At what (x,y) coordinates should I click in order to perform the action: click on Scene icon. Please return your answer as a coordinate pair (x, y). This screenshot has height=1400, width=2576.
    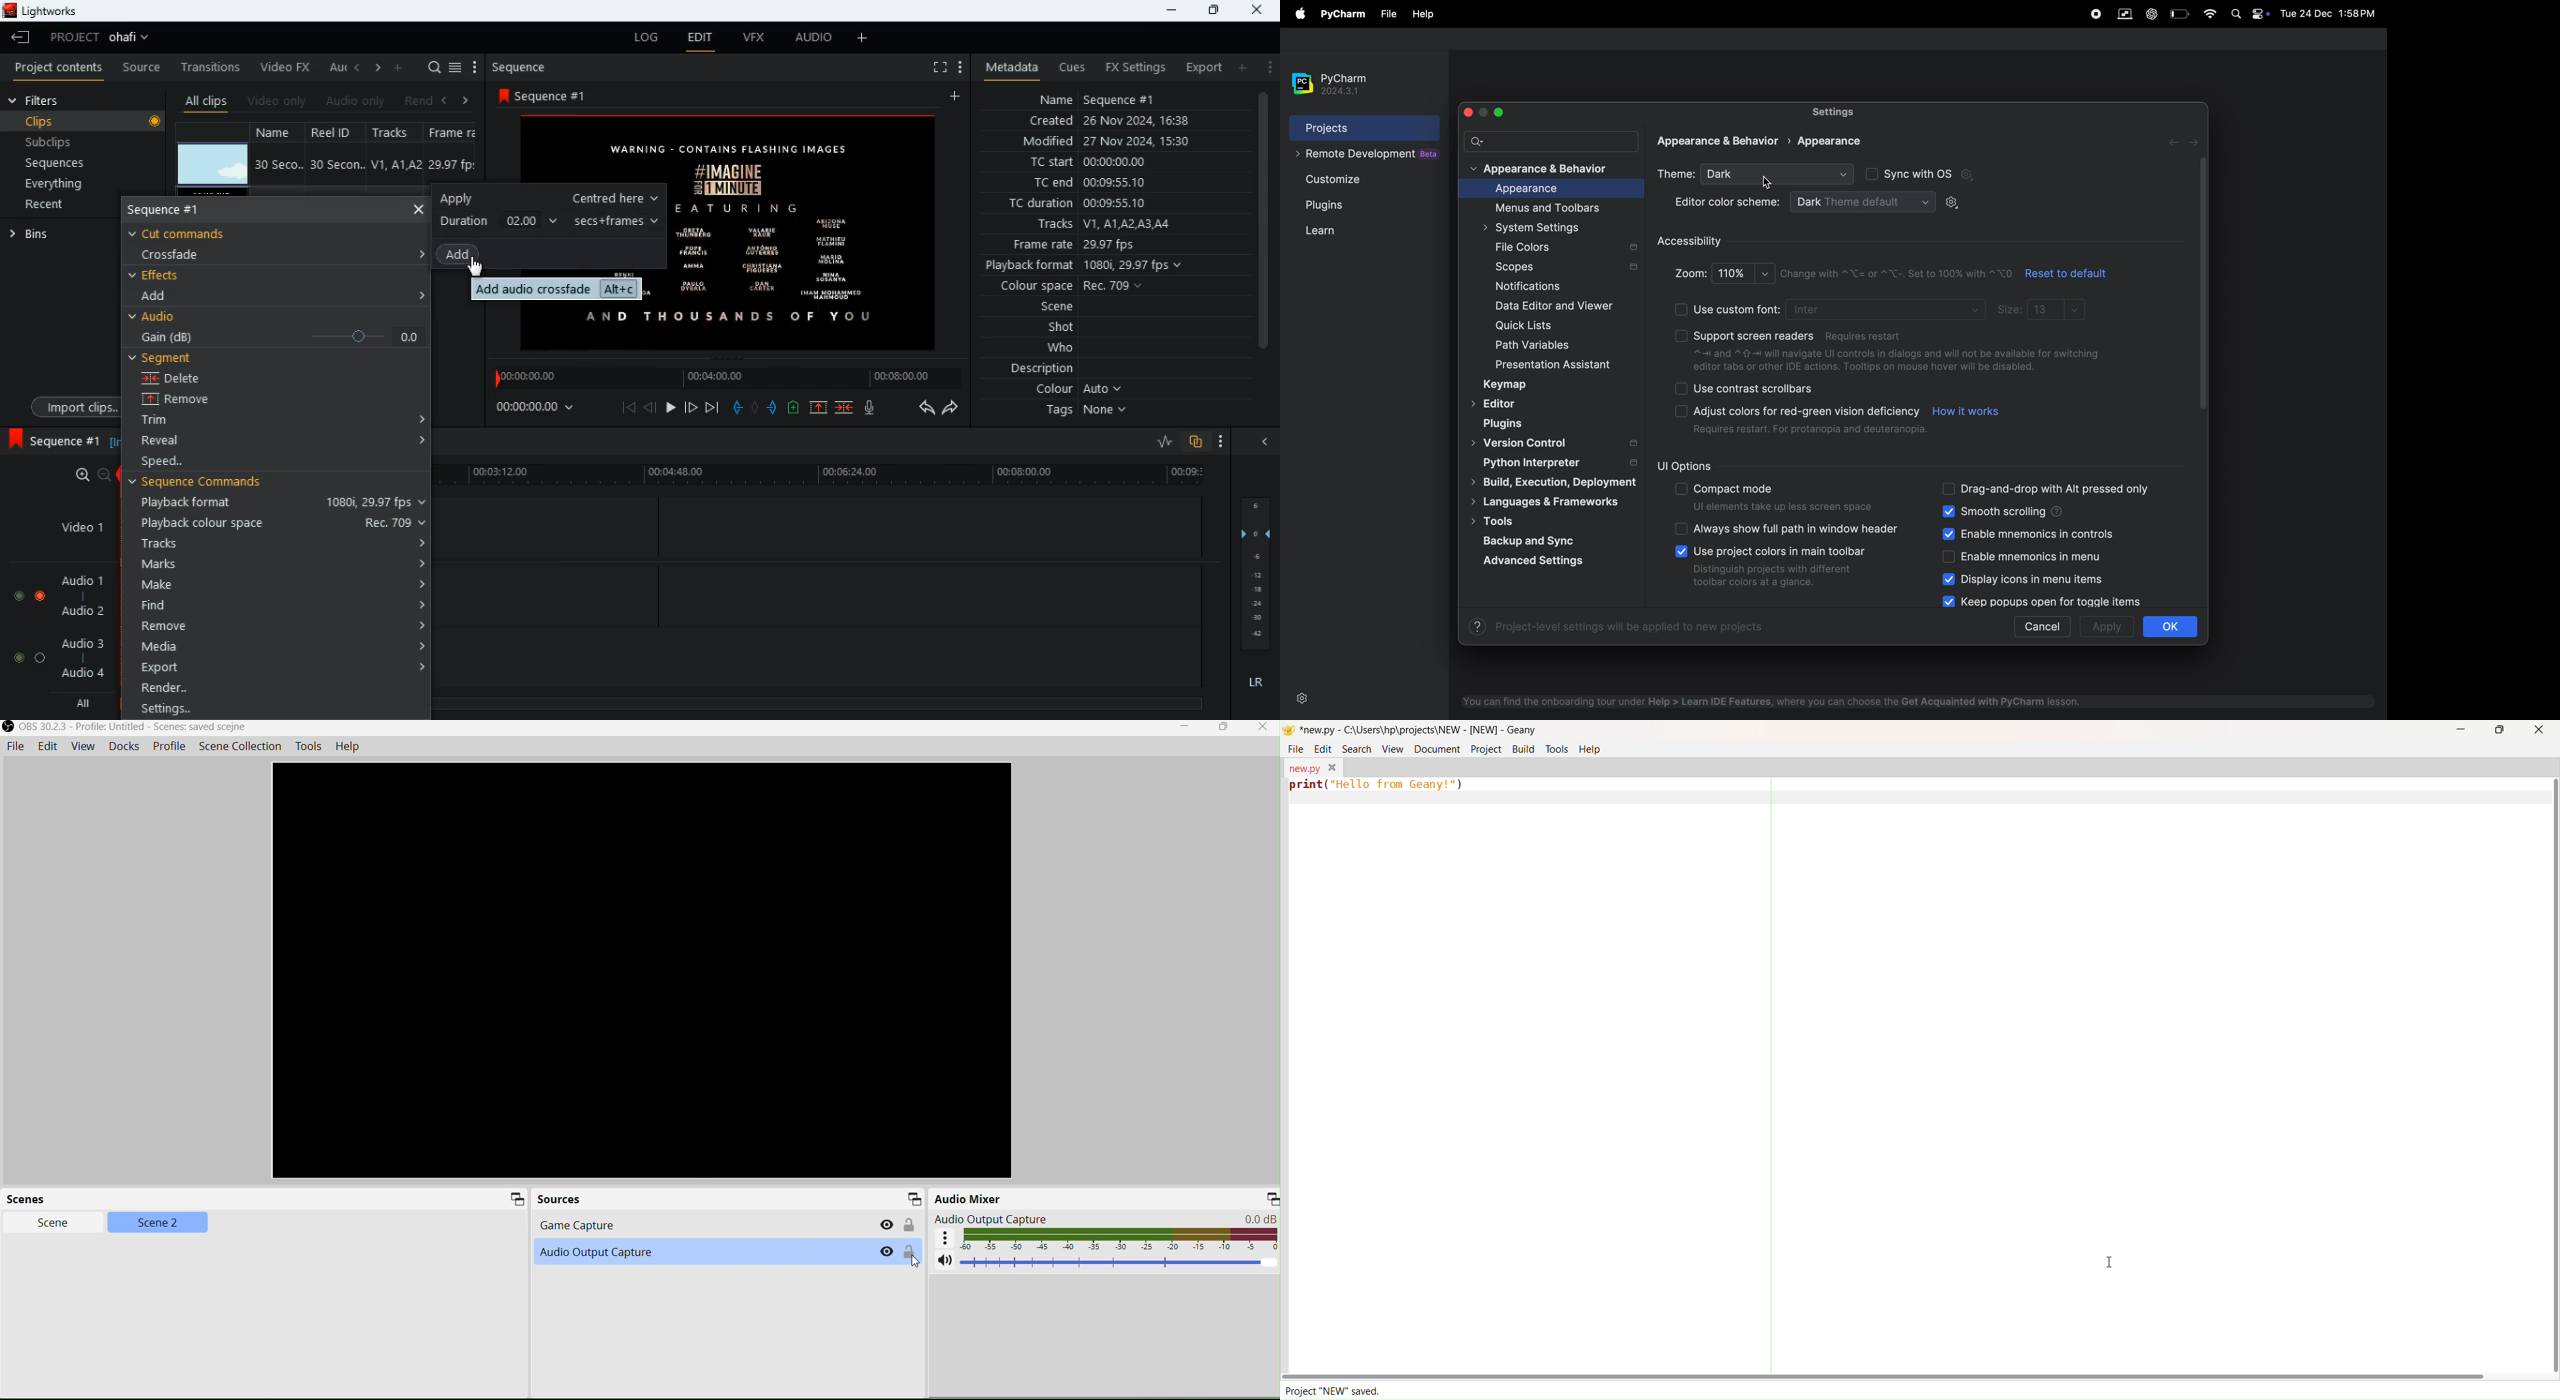
    Looking at the image, I should click on (514, 1199).